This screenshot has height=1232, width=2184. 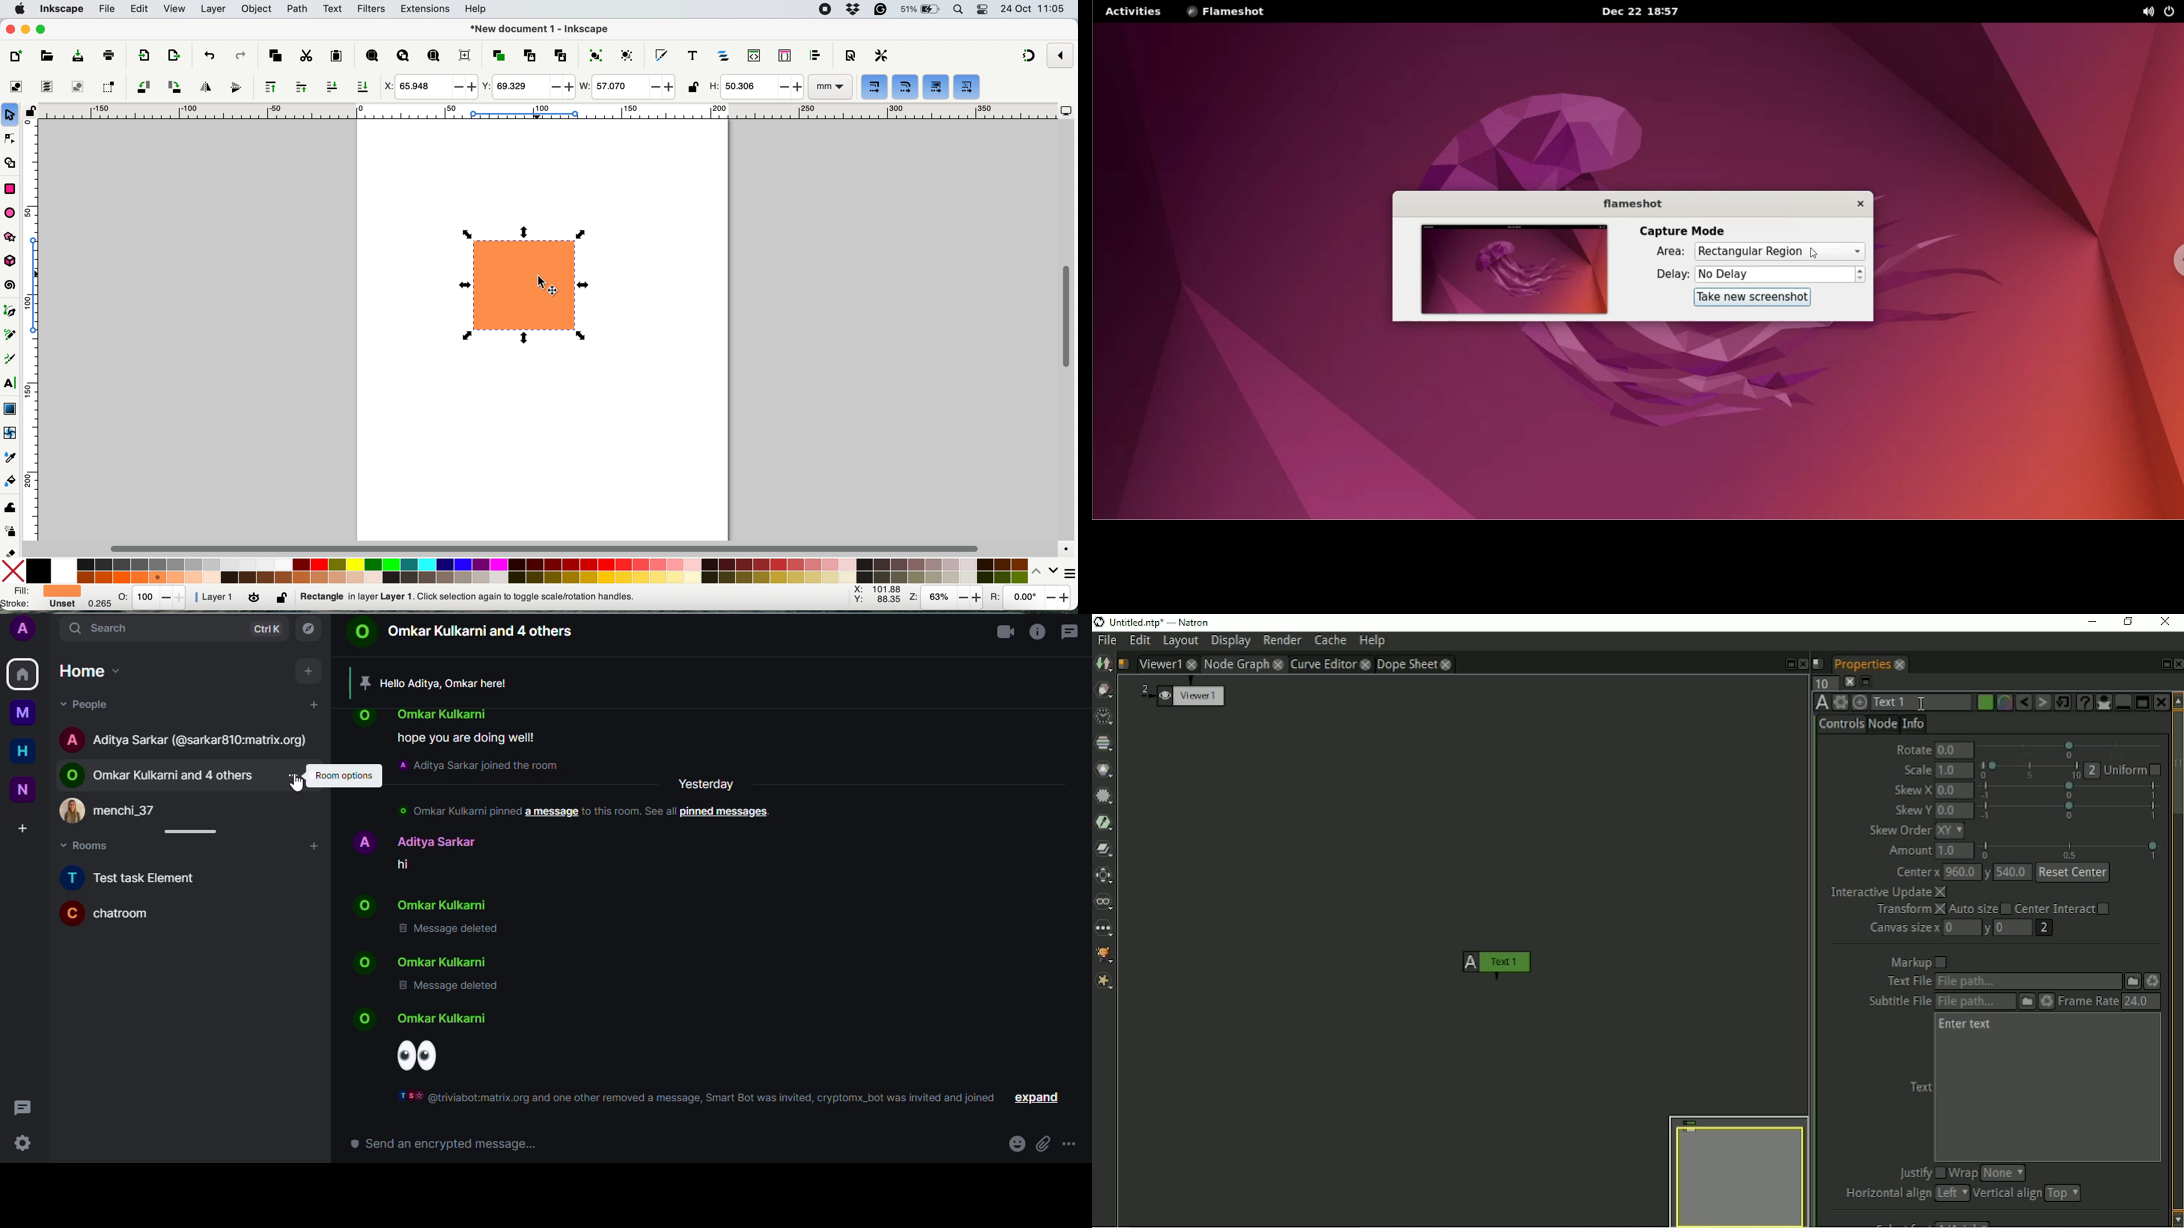 I want to click on 0.265, so click(x=94, y=605).